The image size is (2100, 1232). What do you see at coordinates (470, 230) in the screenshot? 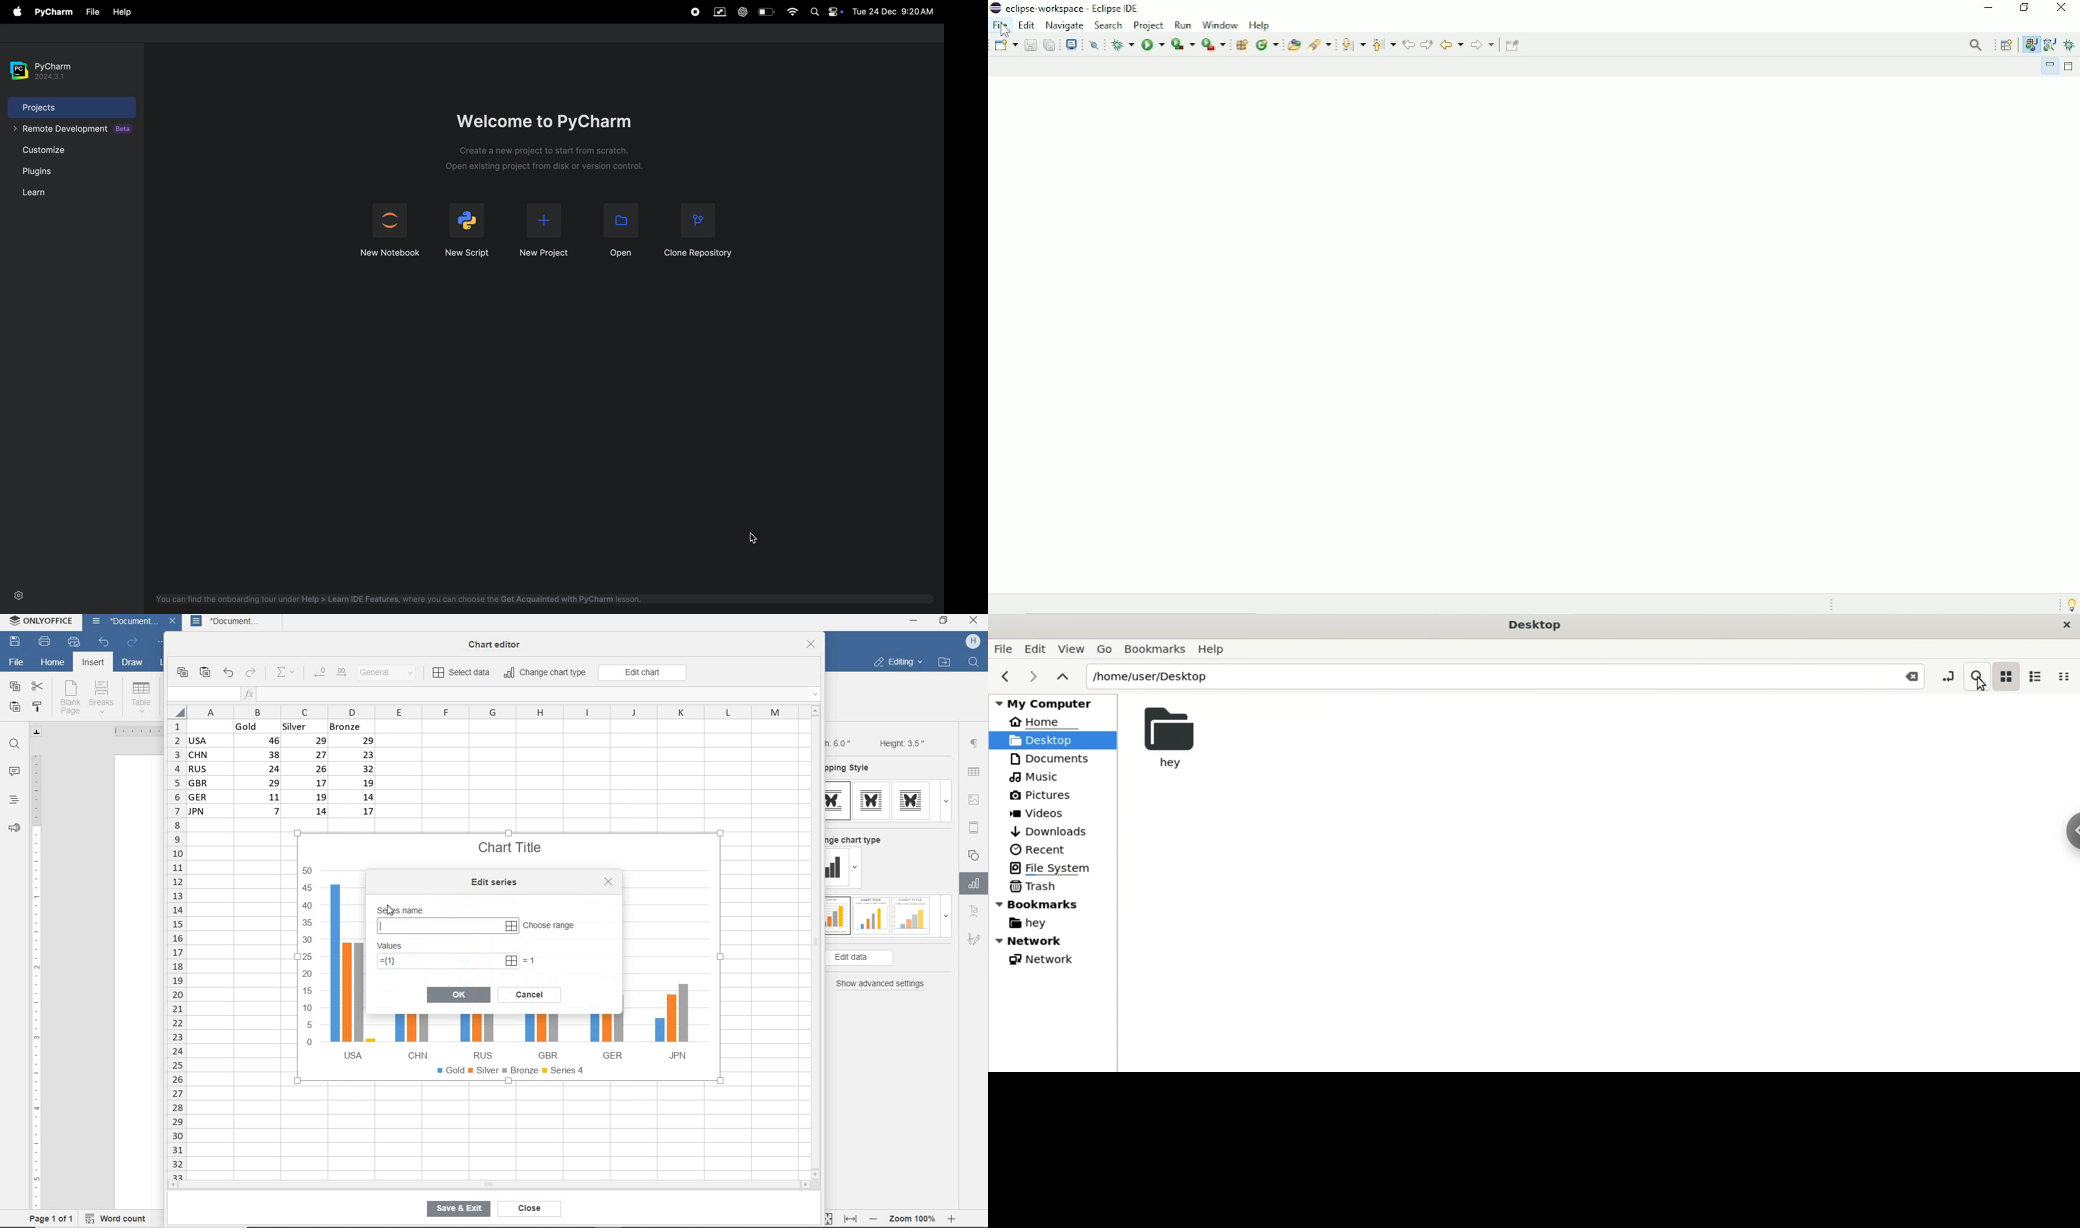
I see `new script` at bounding box center [470, 230].